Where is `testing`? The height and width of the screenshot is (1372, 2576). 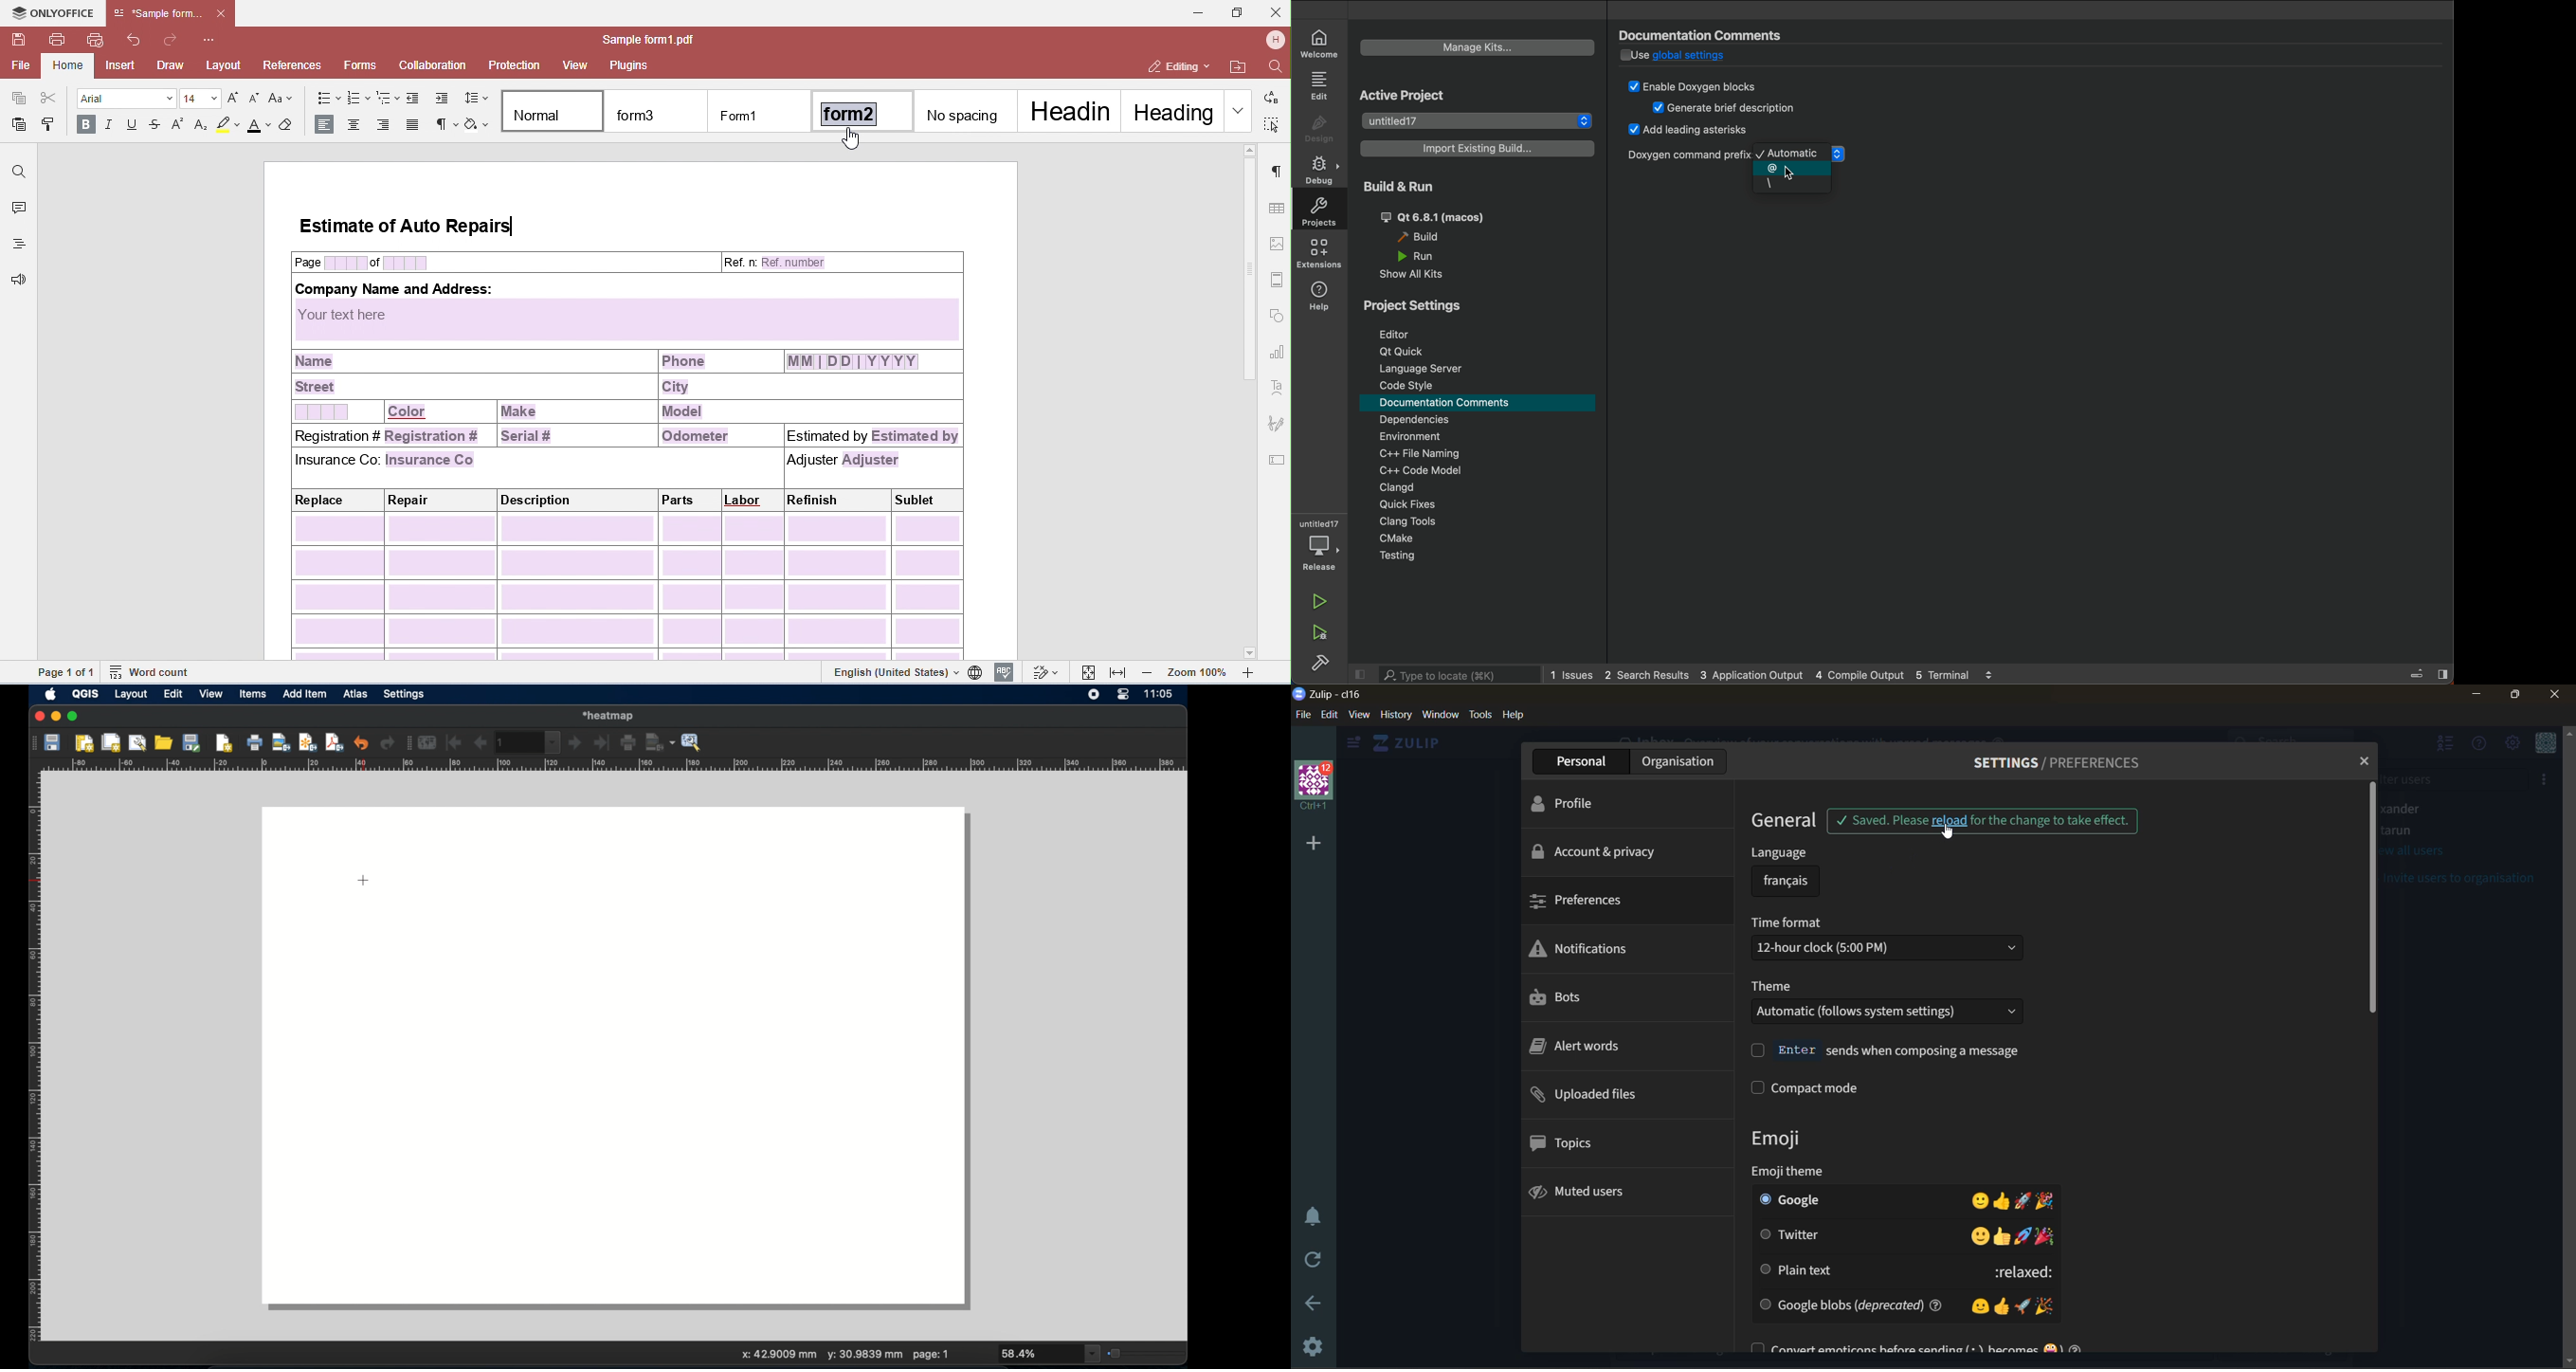
testing is located at coordinates (1398, 556).